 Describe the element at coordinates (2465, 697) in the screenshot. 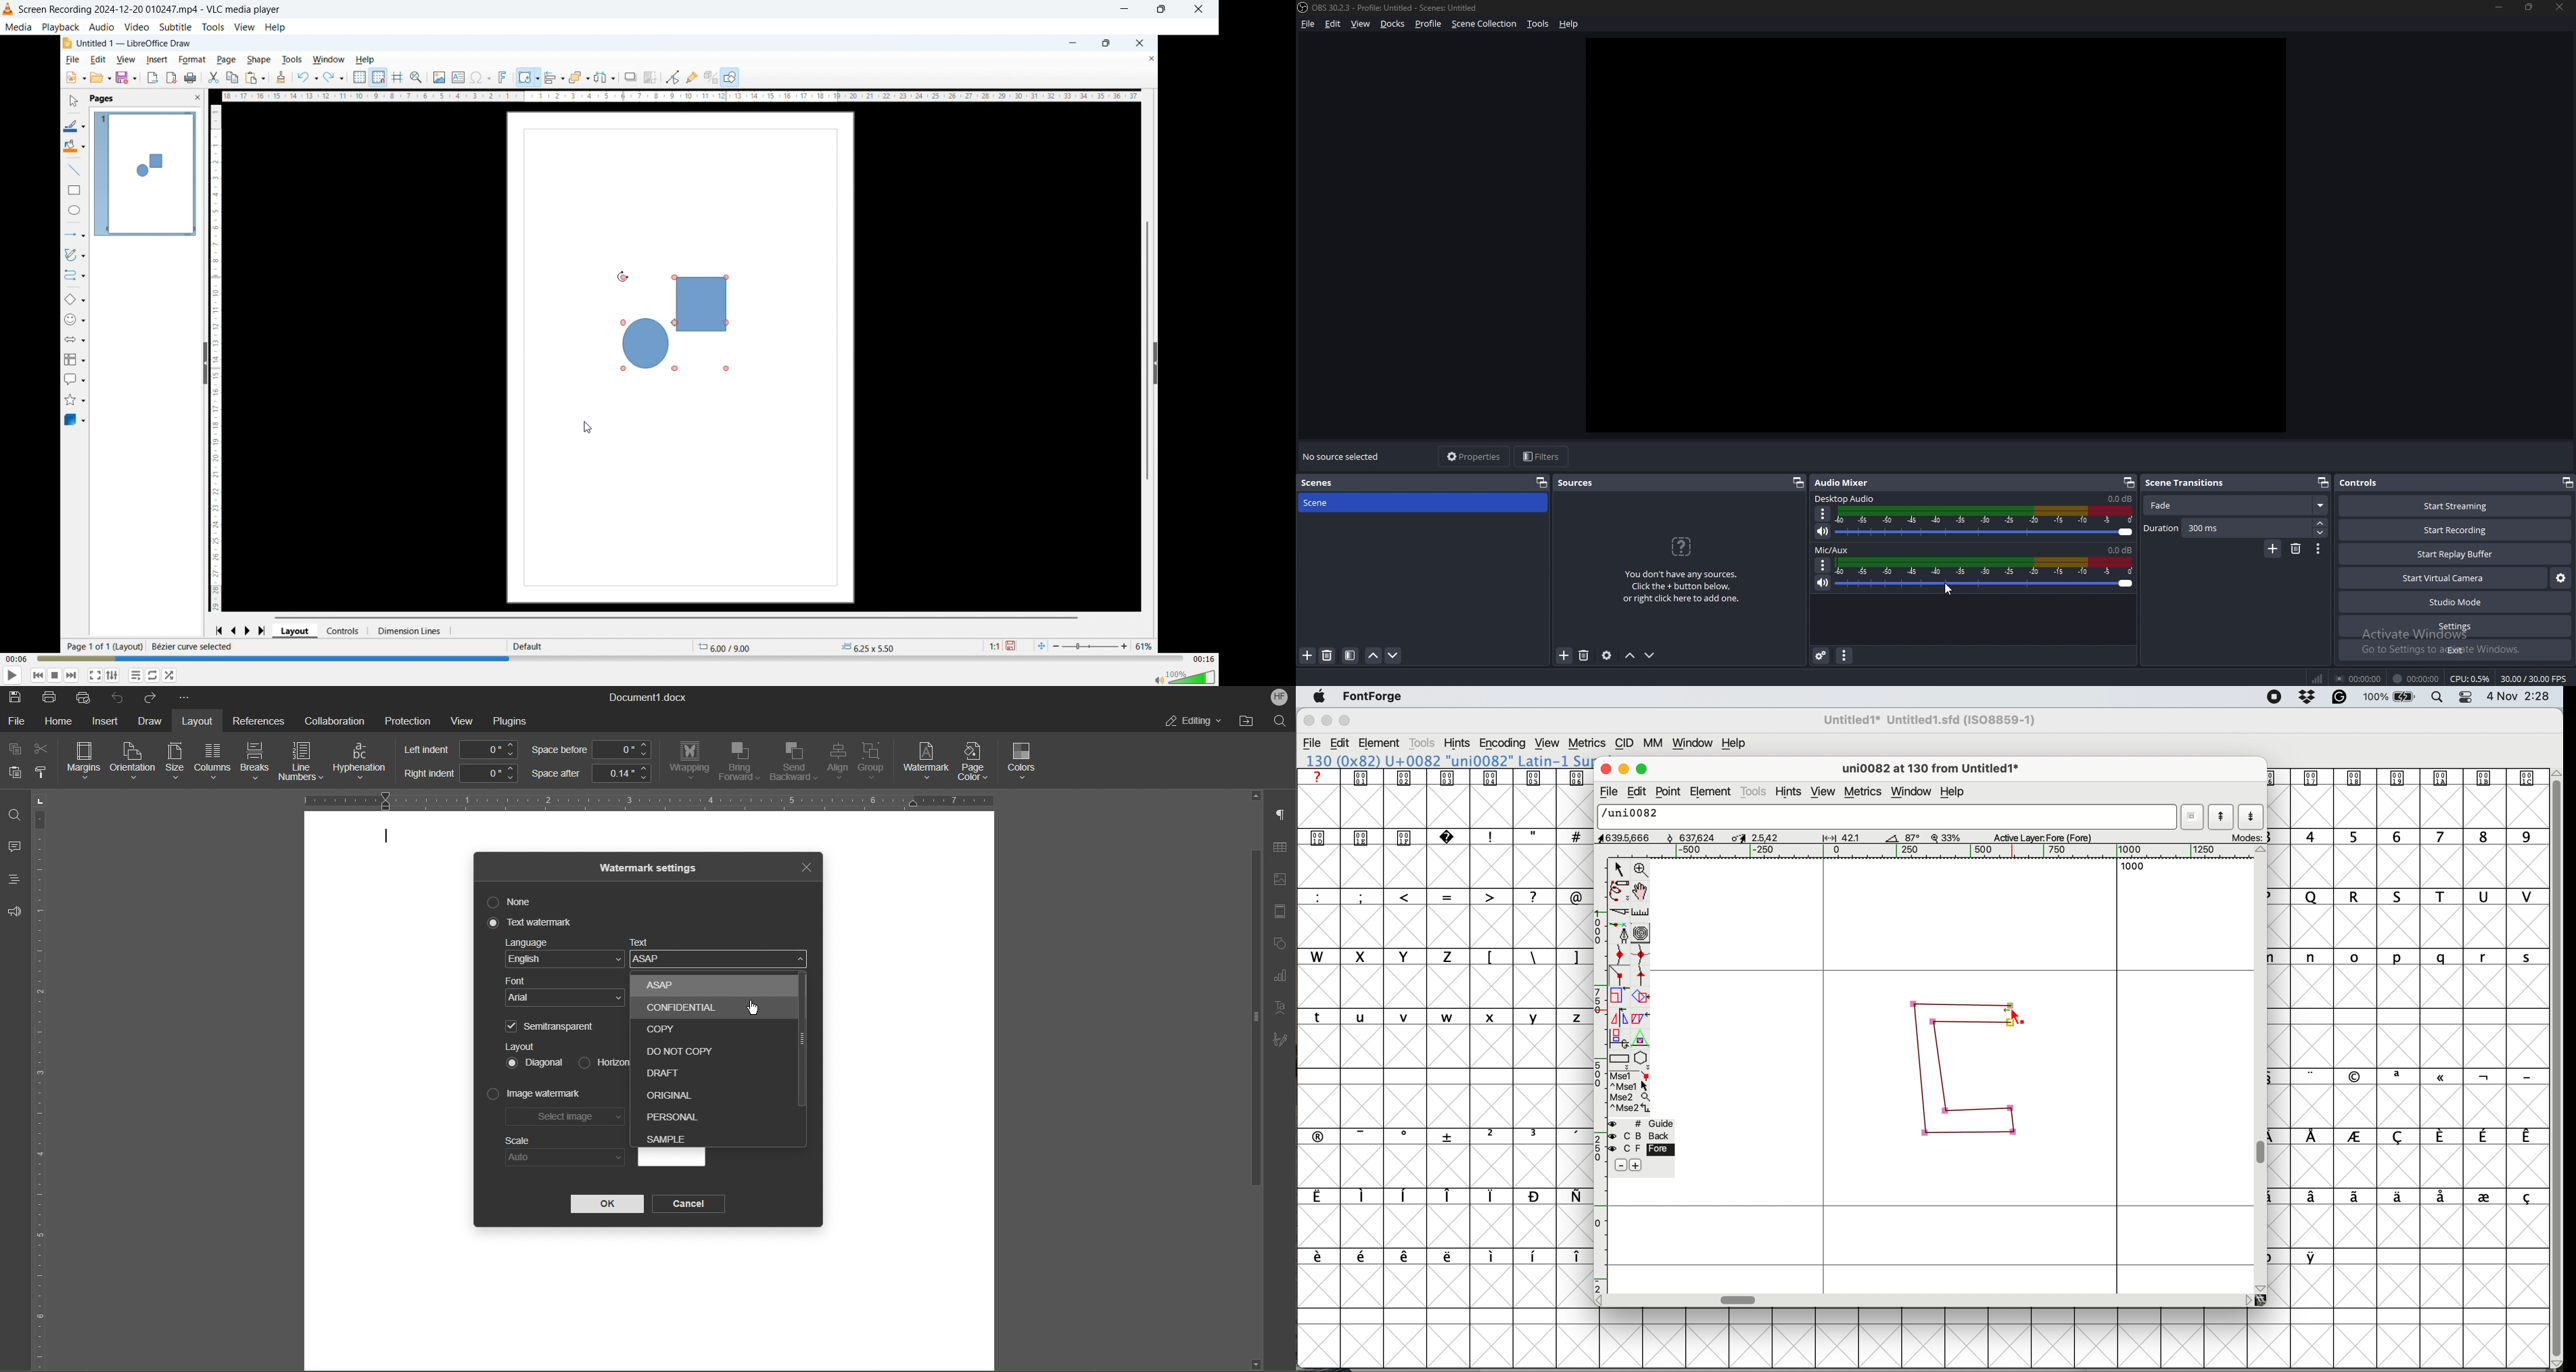

I see `control center` at that location.